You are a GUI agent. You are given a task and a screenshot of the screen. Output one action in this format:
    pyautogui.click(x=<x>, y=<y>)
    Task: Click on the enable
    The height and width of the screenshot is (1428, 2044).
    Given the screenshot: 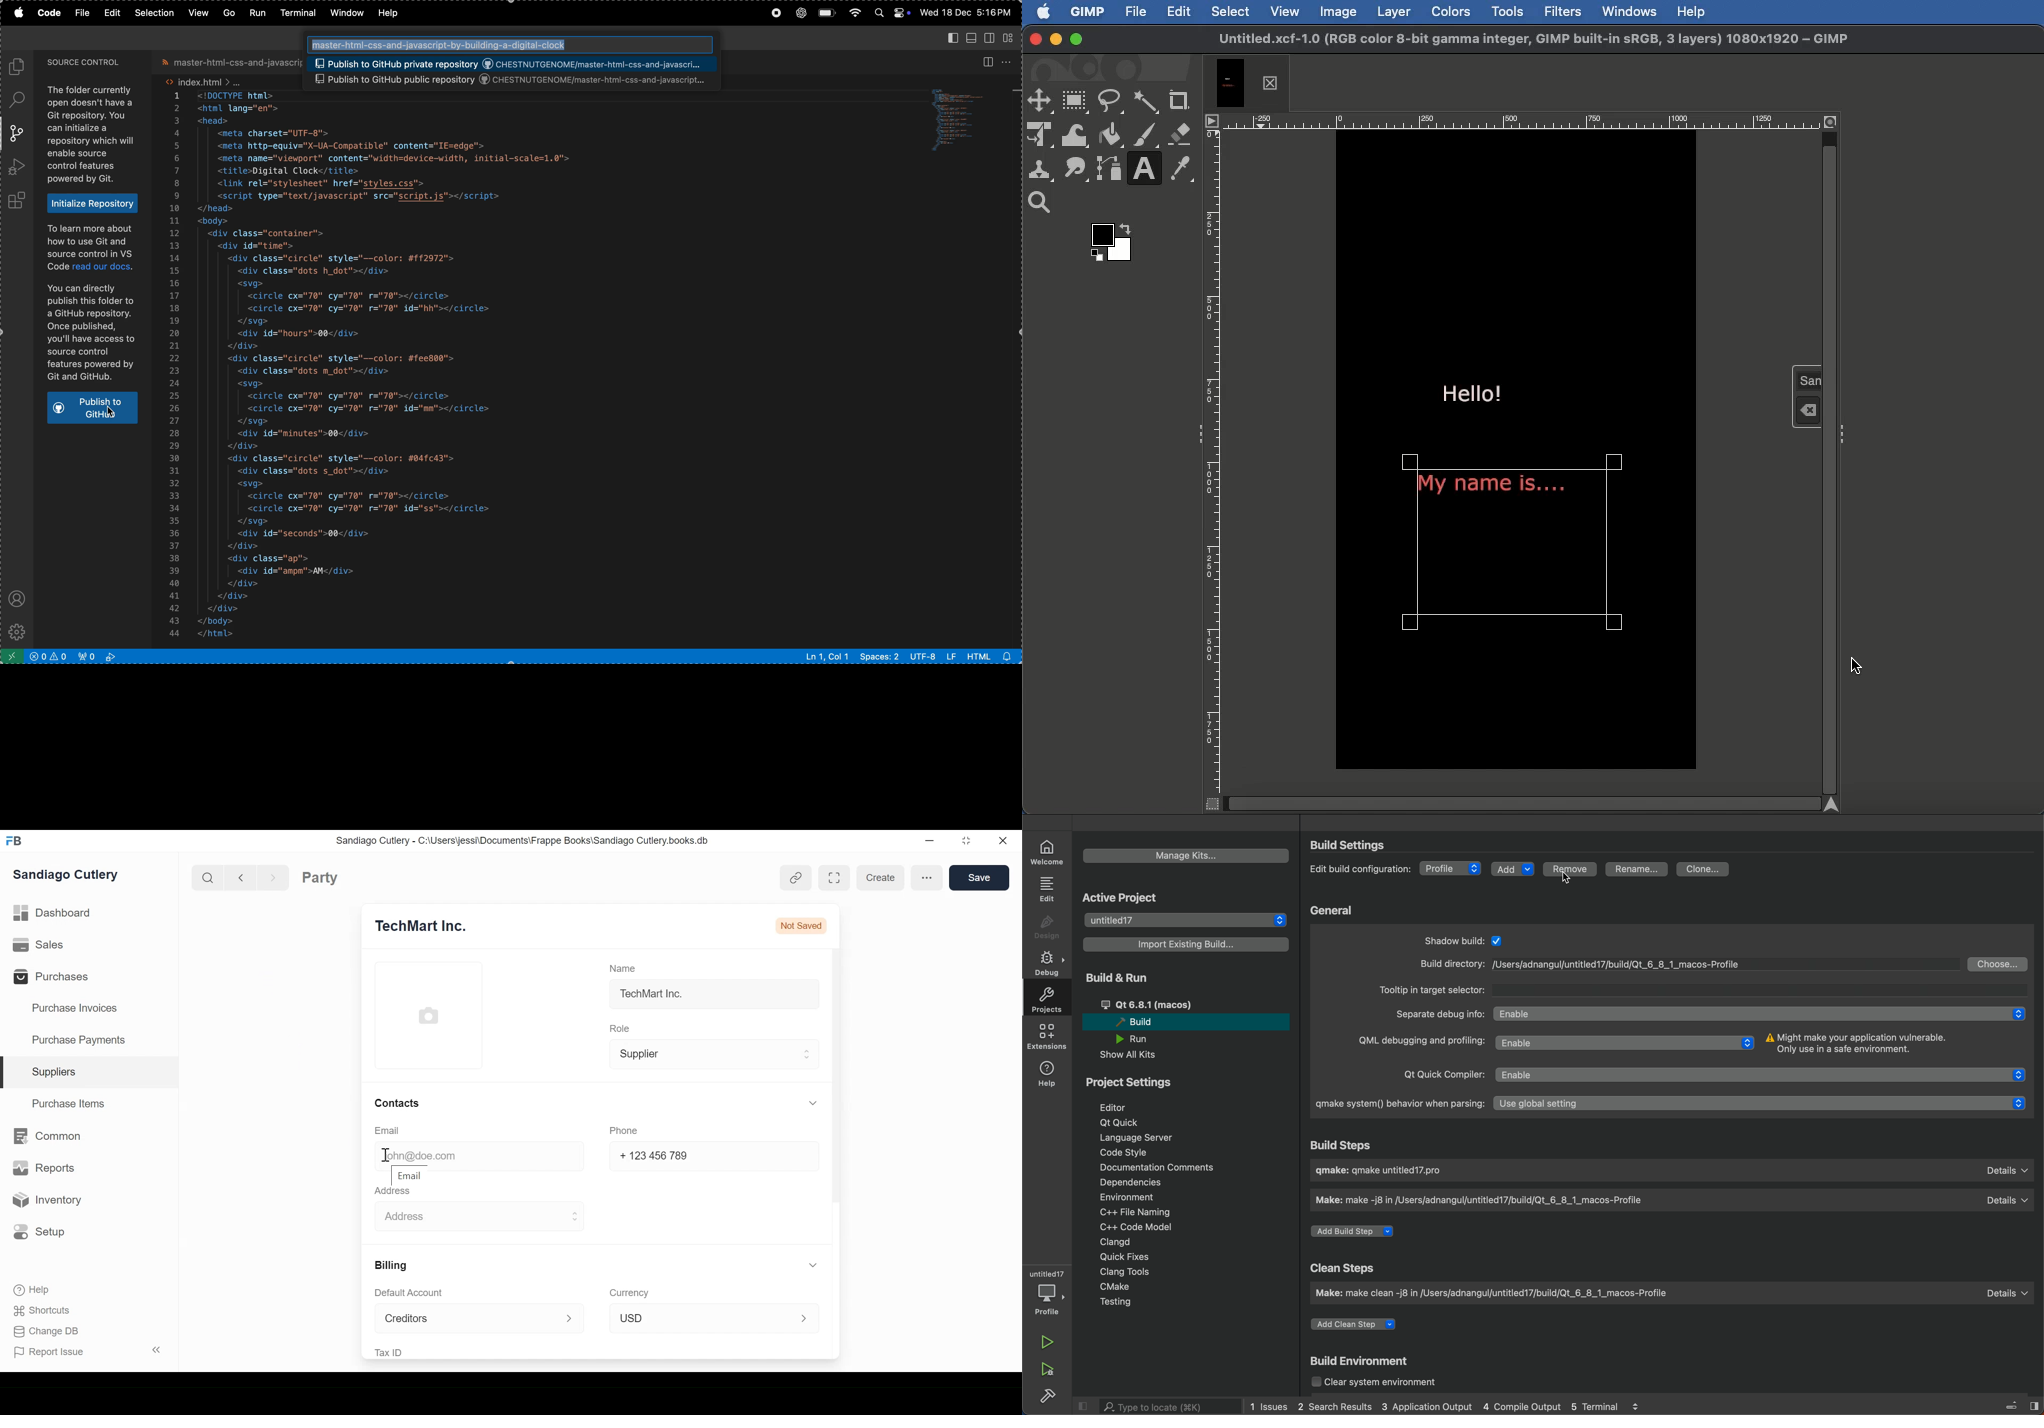 What is the action you would take?
    pyautogui.click(x=1627, y=1043)
    